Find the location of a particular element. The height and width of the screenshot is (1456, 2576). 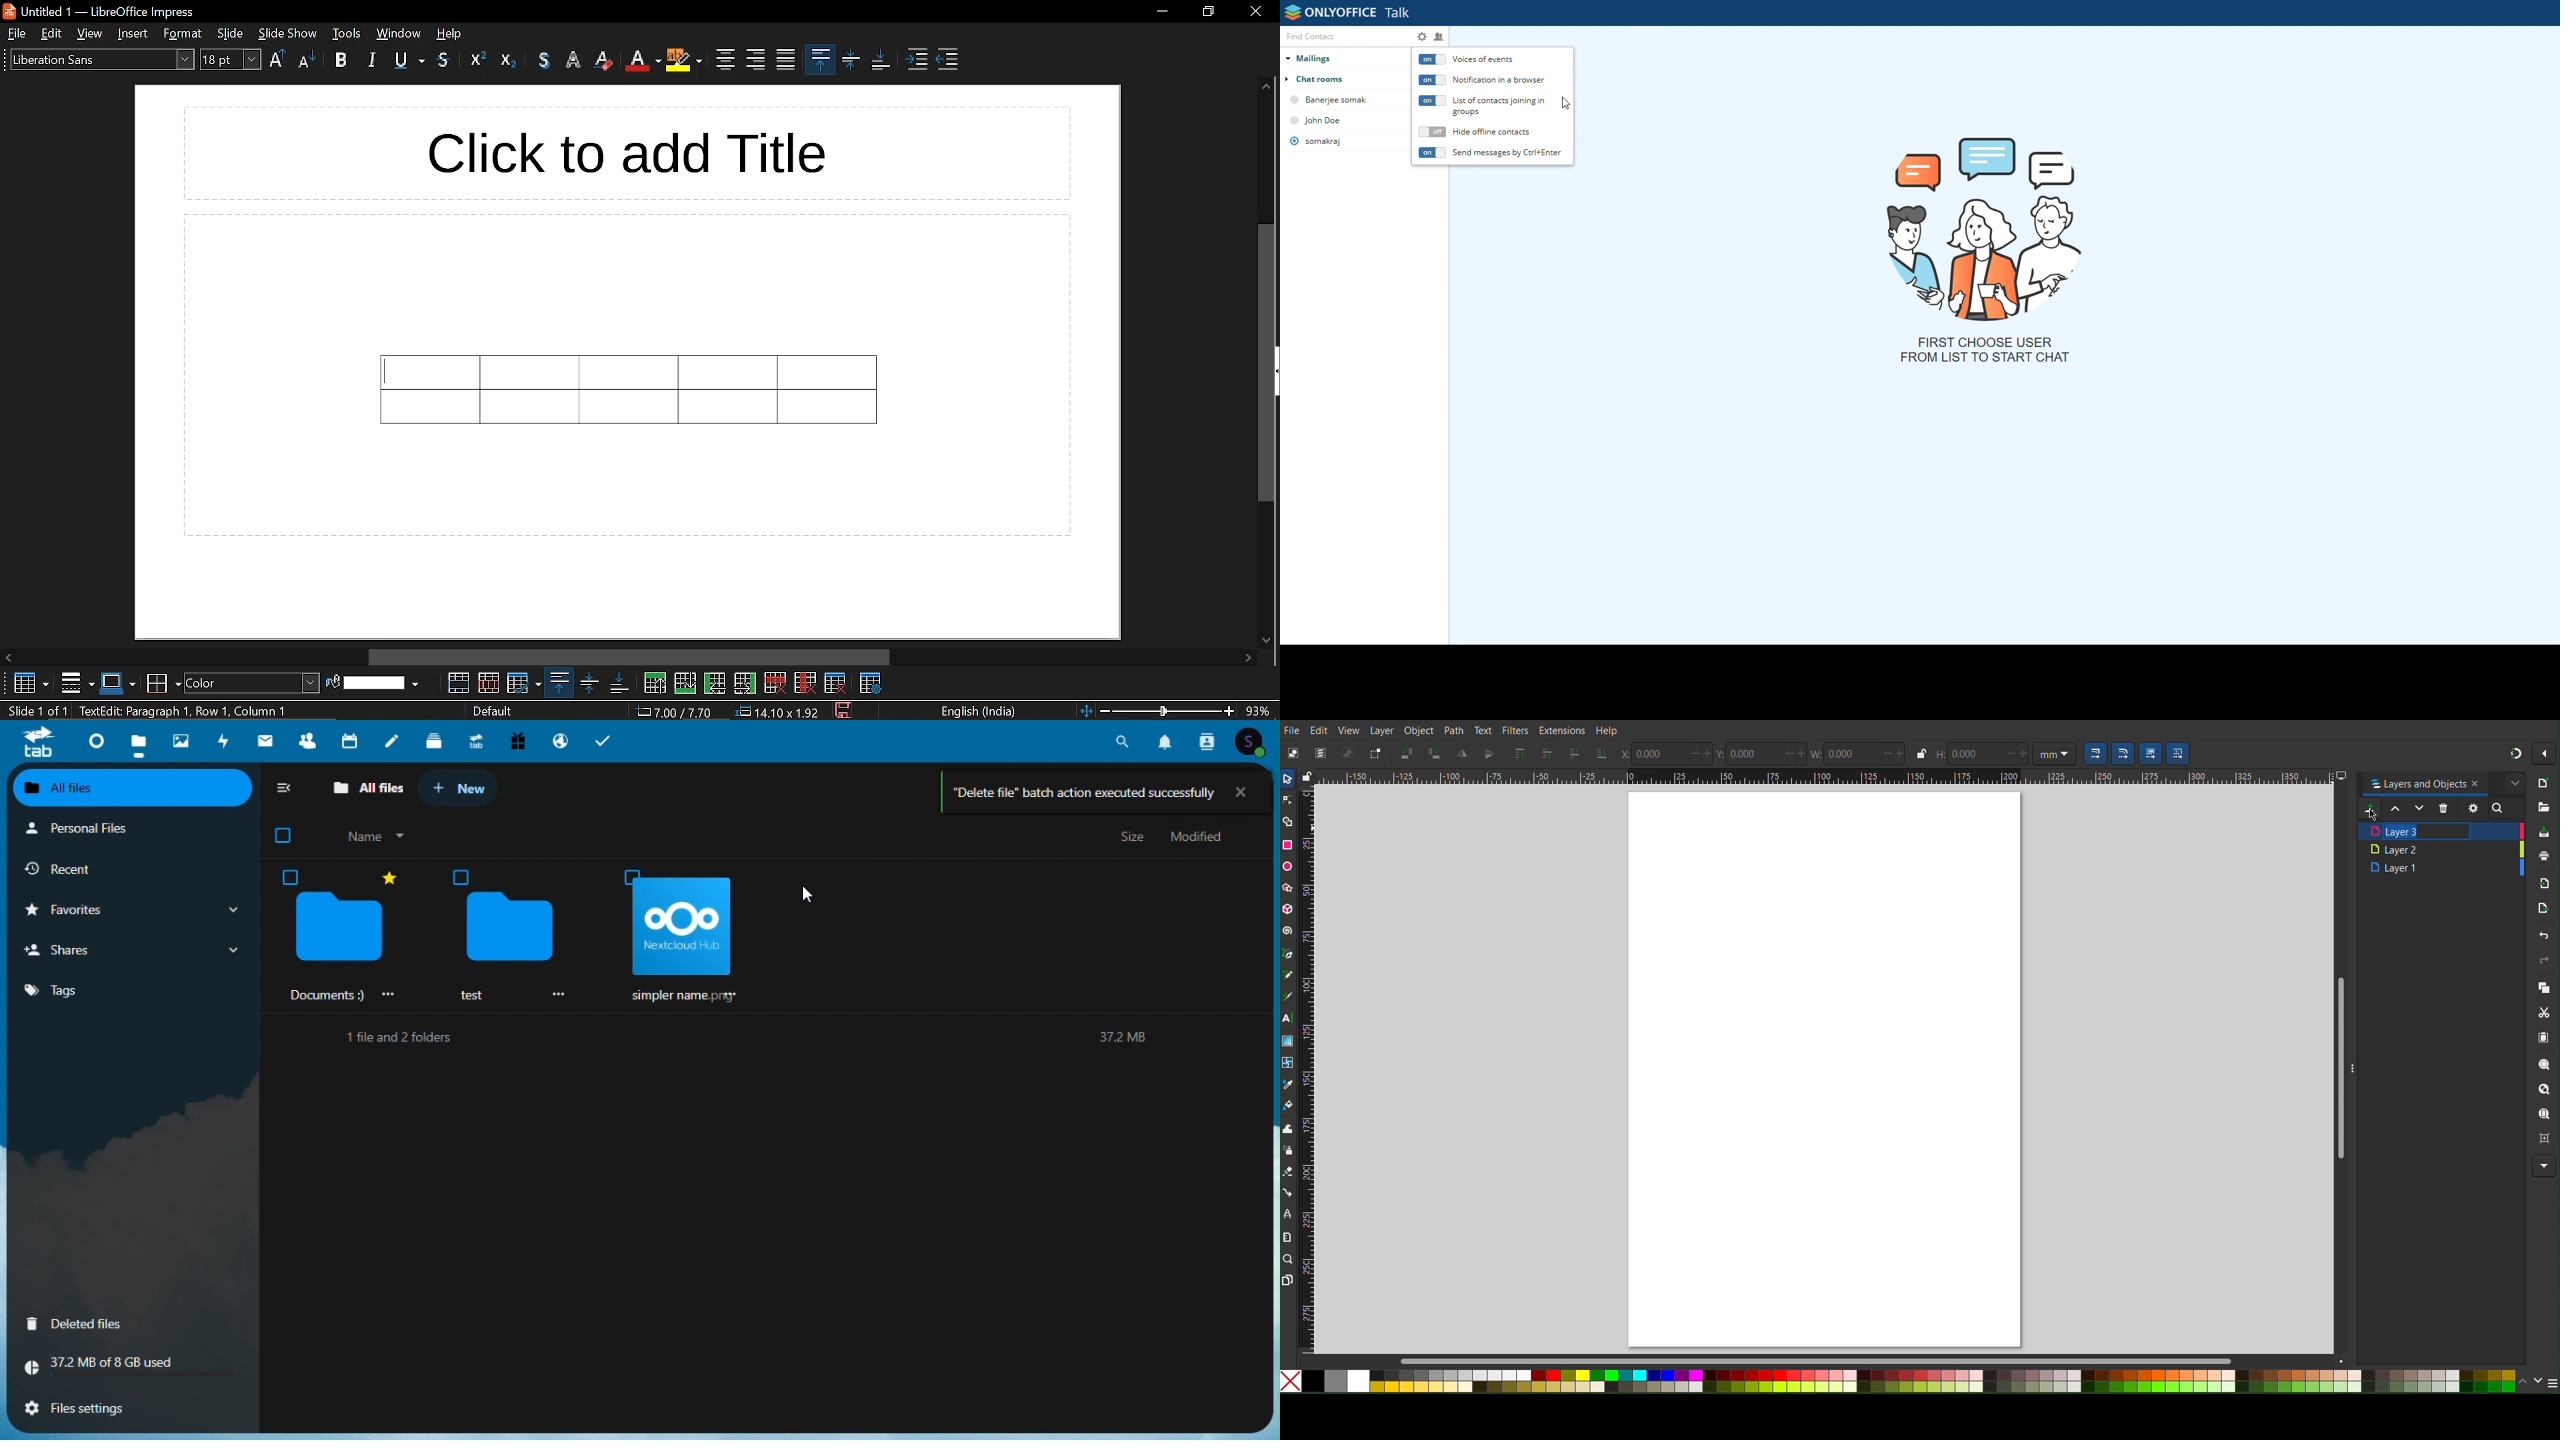

New Layer is located at coordinates (2439, 831).